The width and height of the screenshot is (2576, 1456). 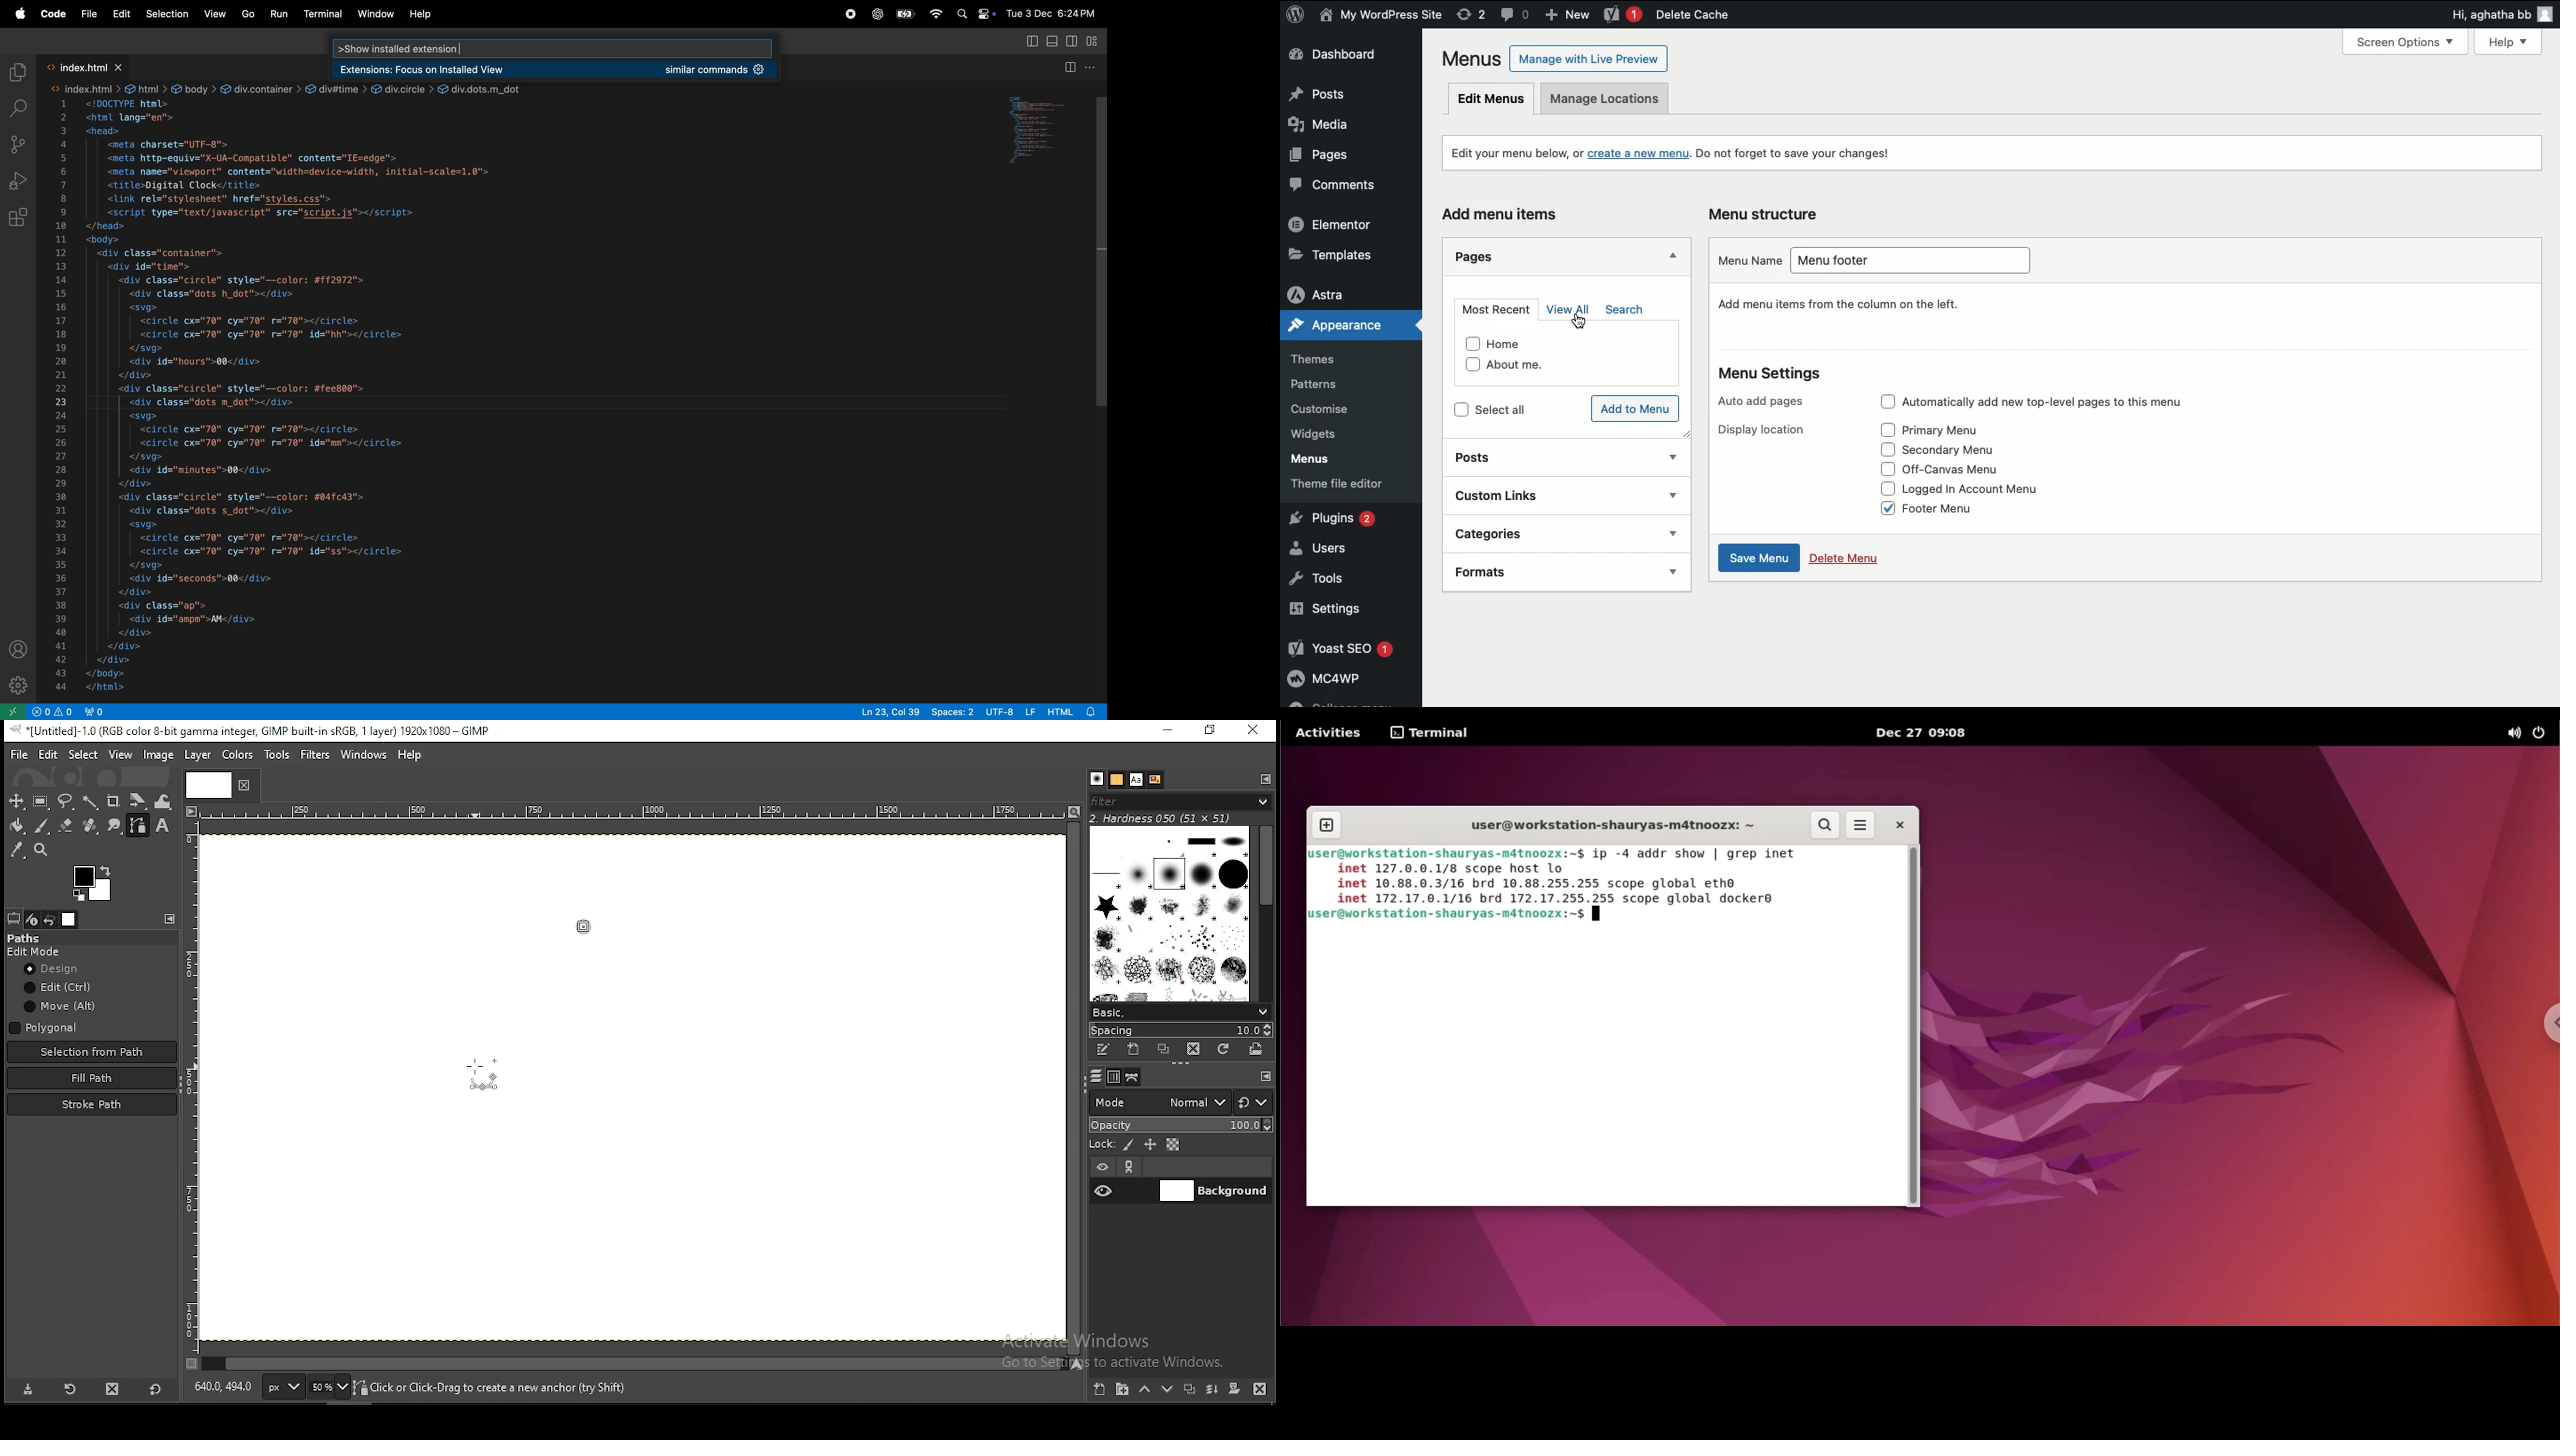 I want to click on show, so click(x=1673, y=497).